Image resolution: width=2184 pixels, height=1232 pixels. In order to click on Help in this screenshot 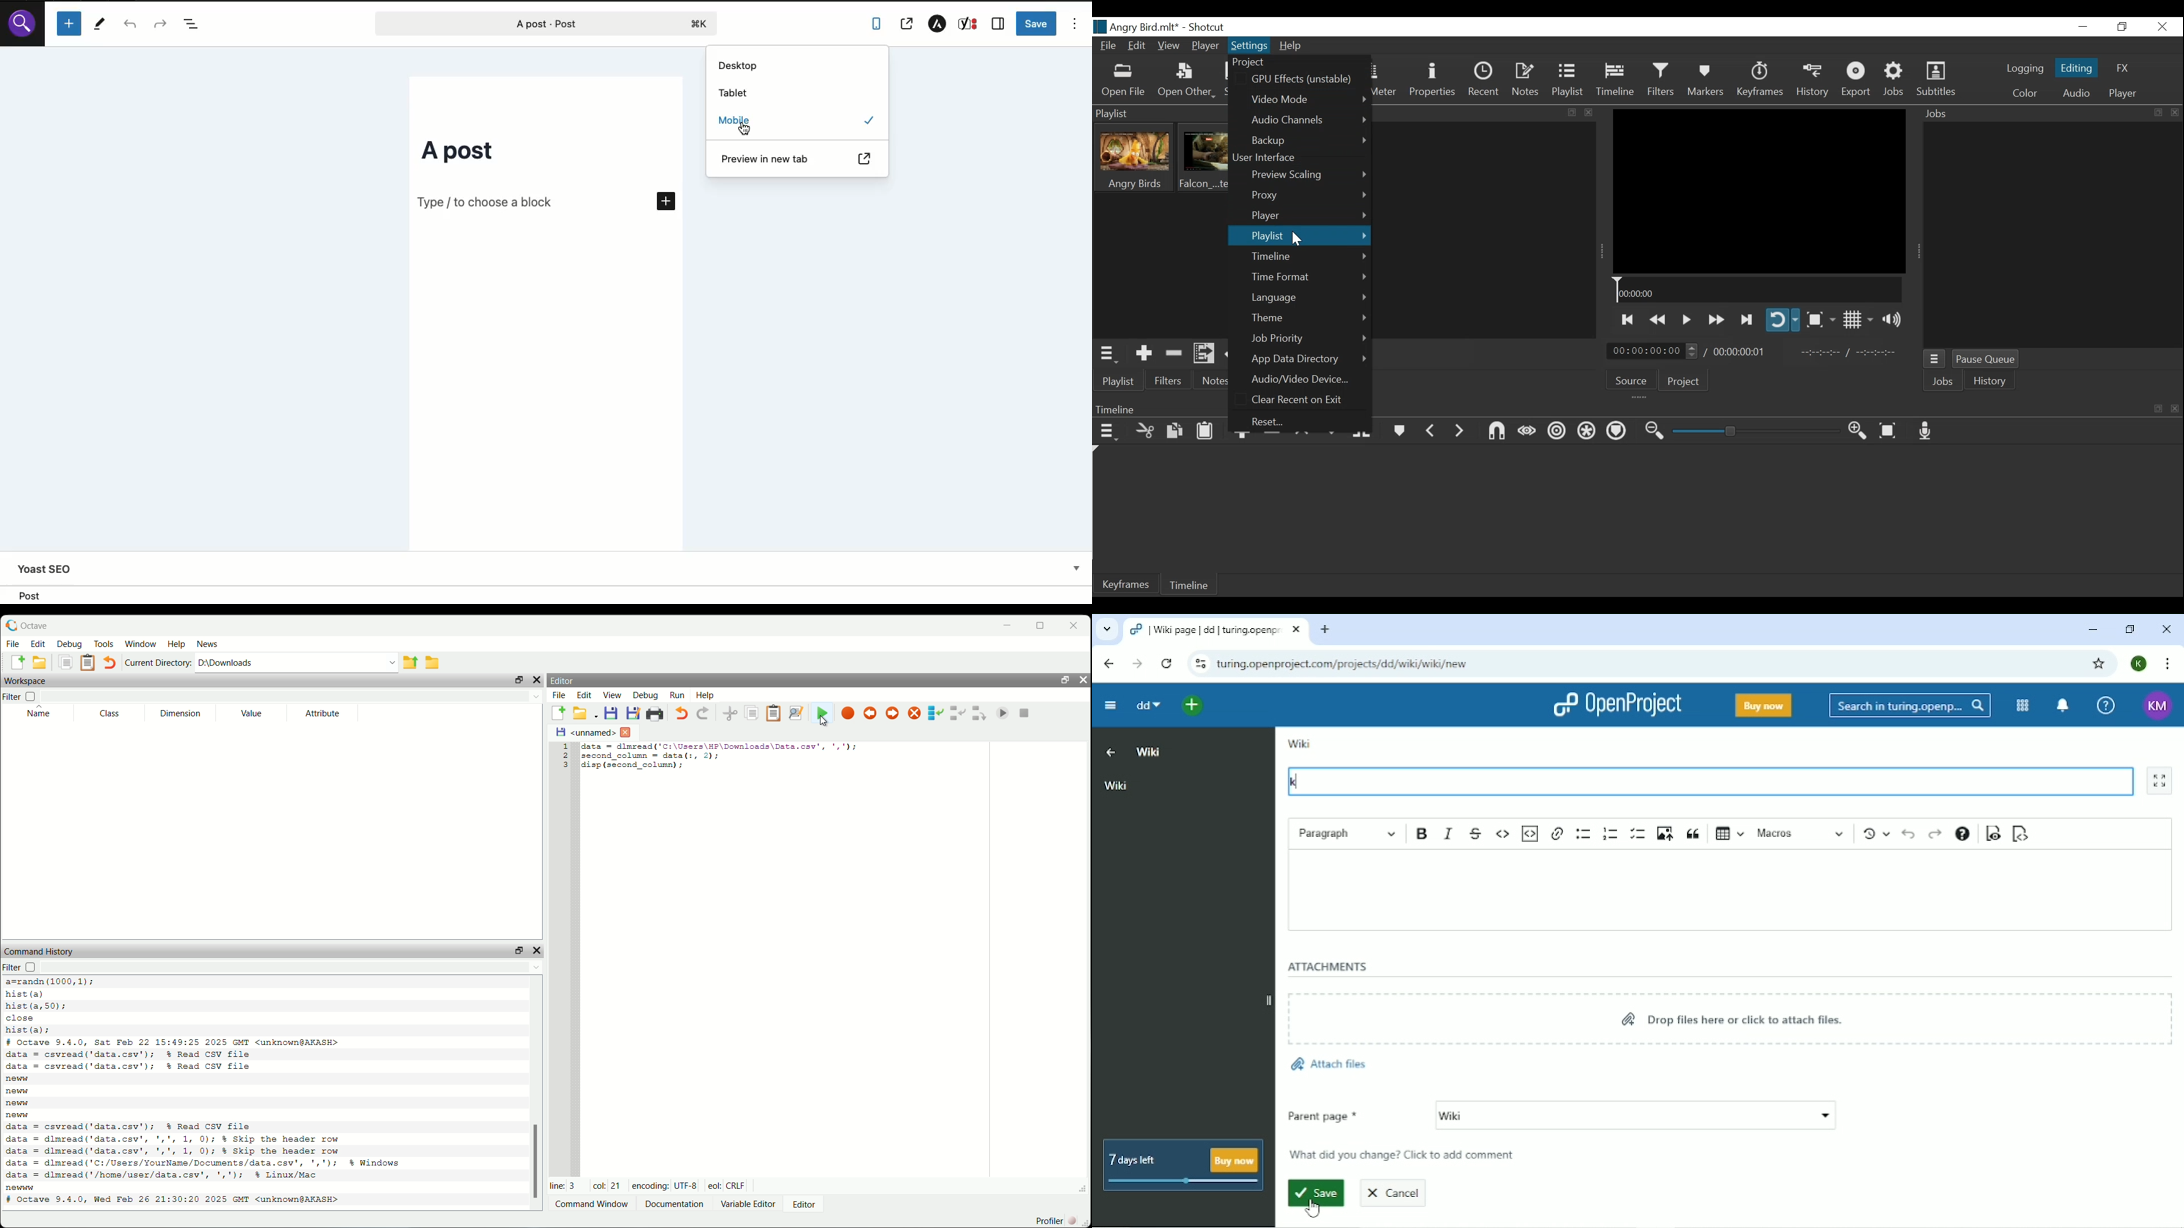, I will do `click(1292, 47)`.